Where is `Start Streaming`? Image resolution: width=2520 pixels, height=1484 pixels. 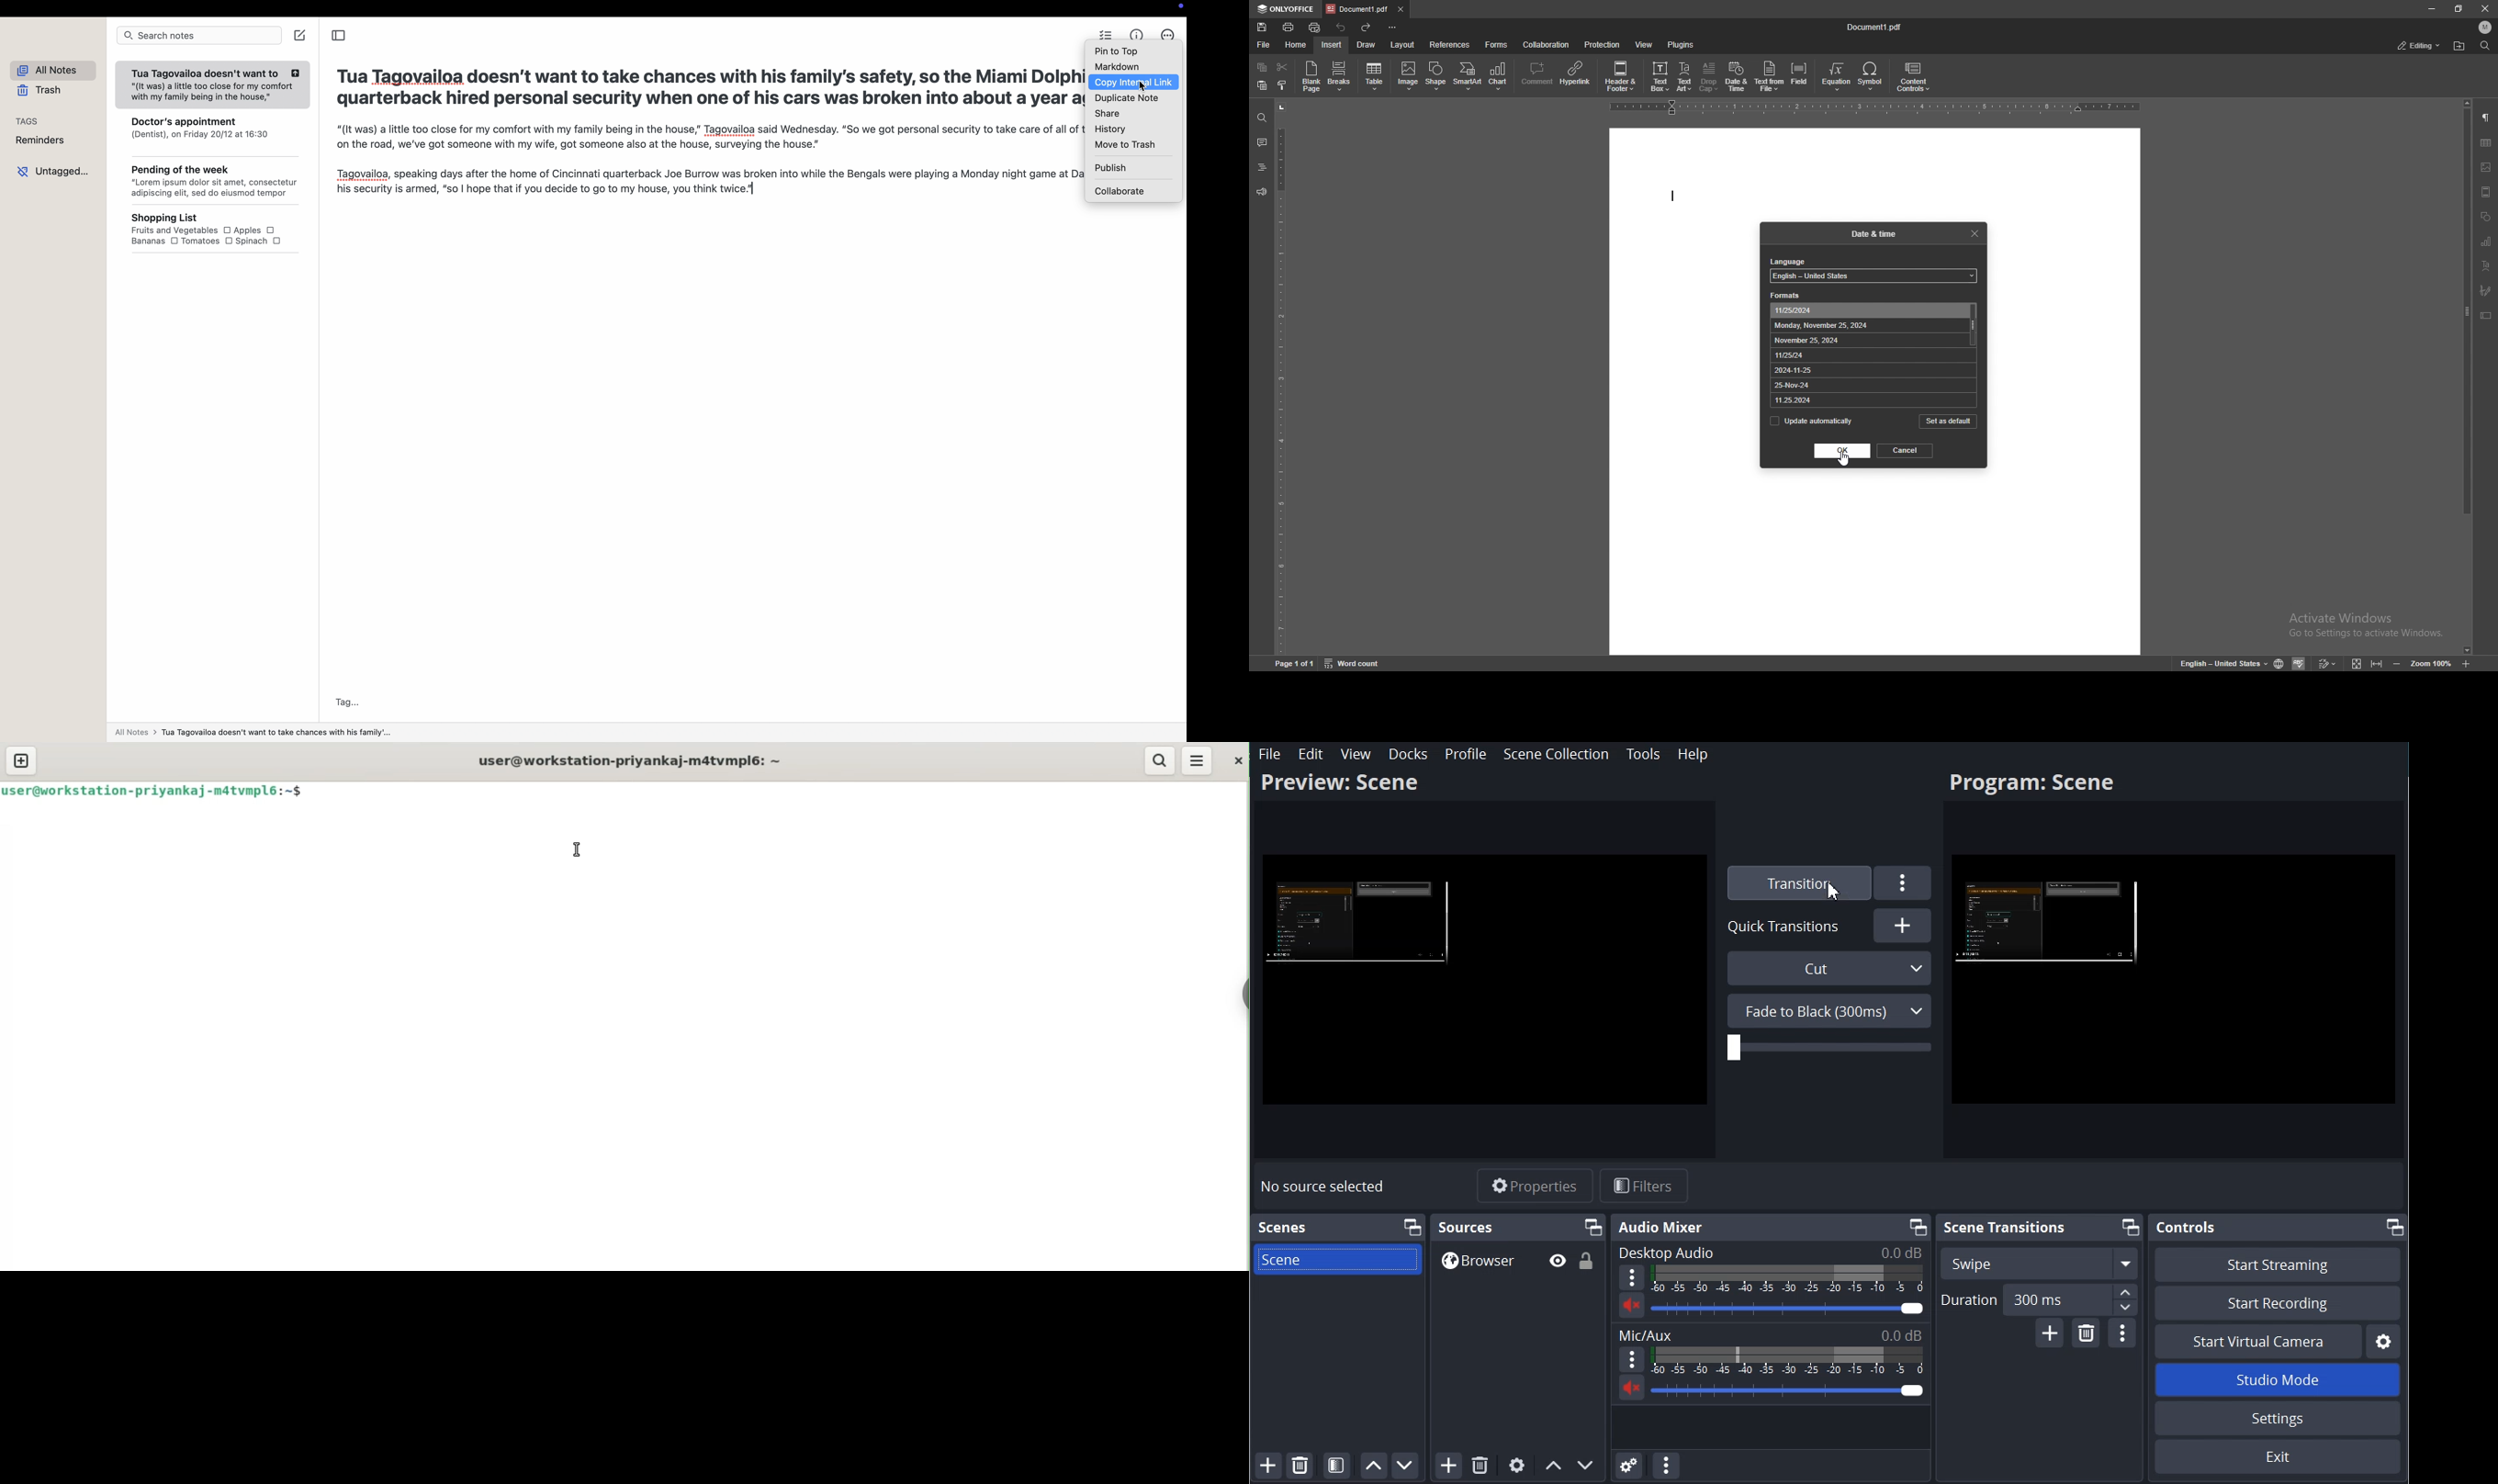 Start Streaming is located at coordinates (2277, 1263).